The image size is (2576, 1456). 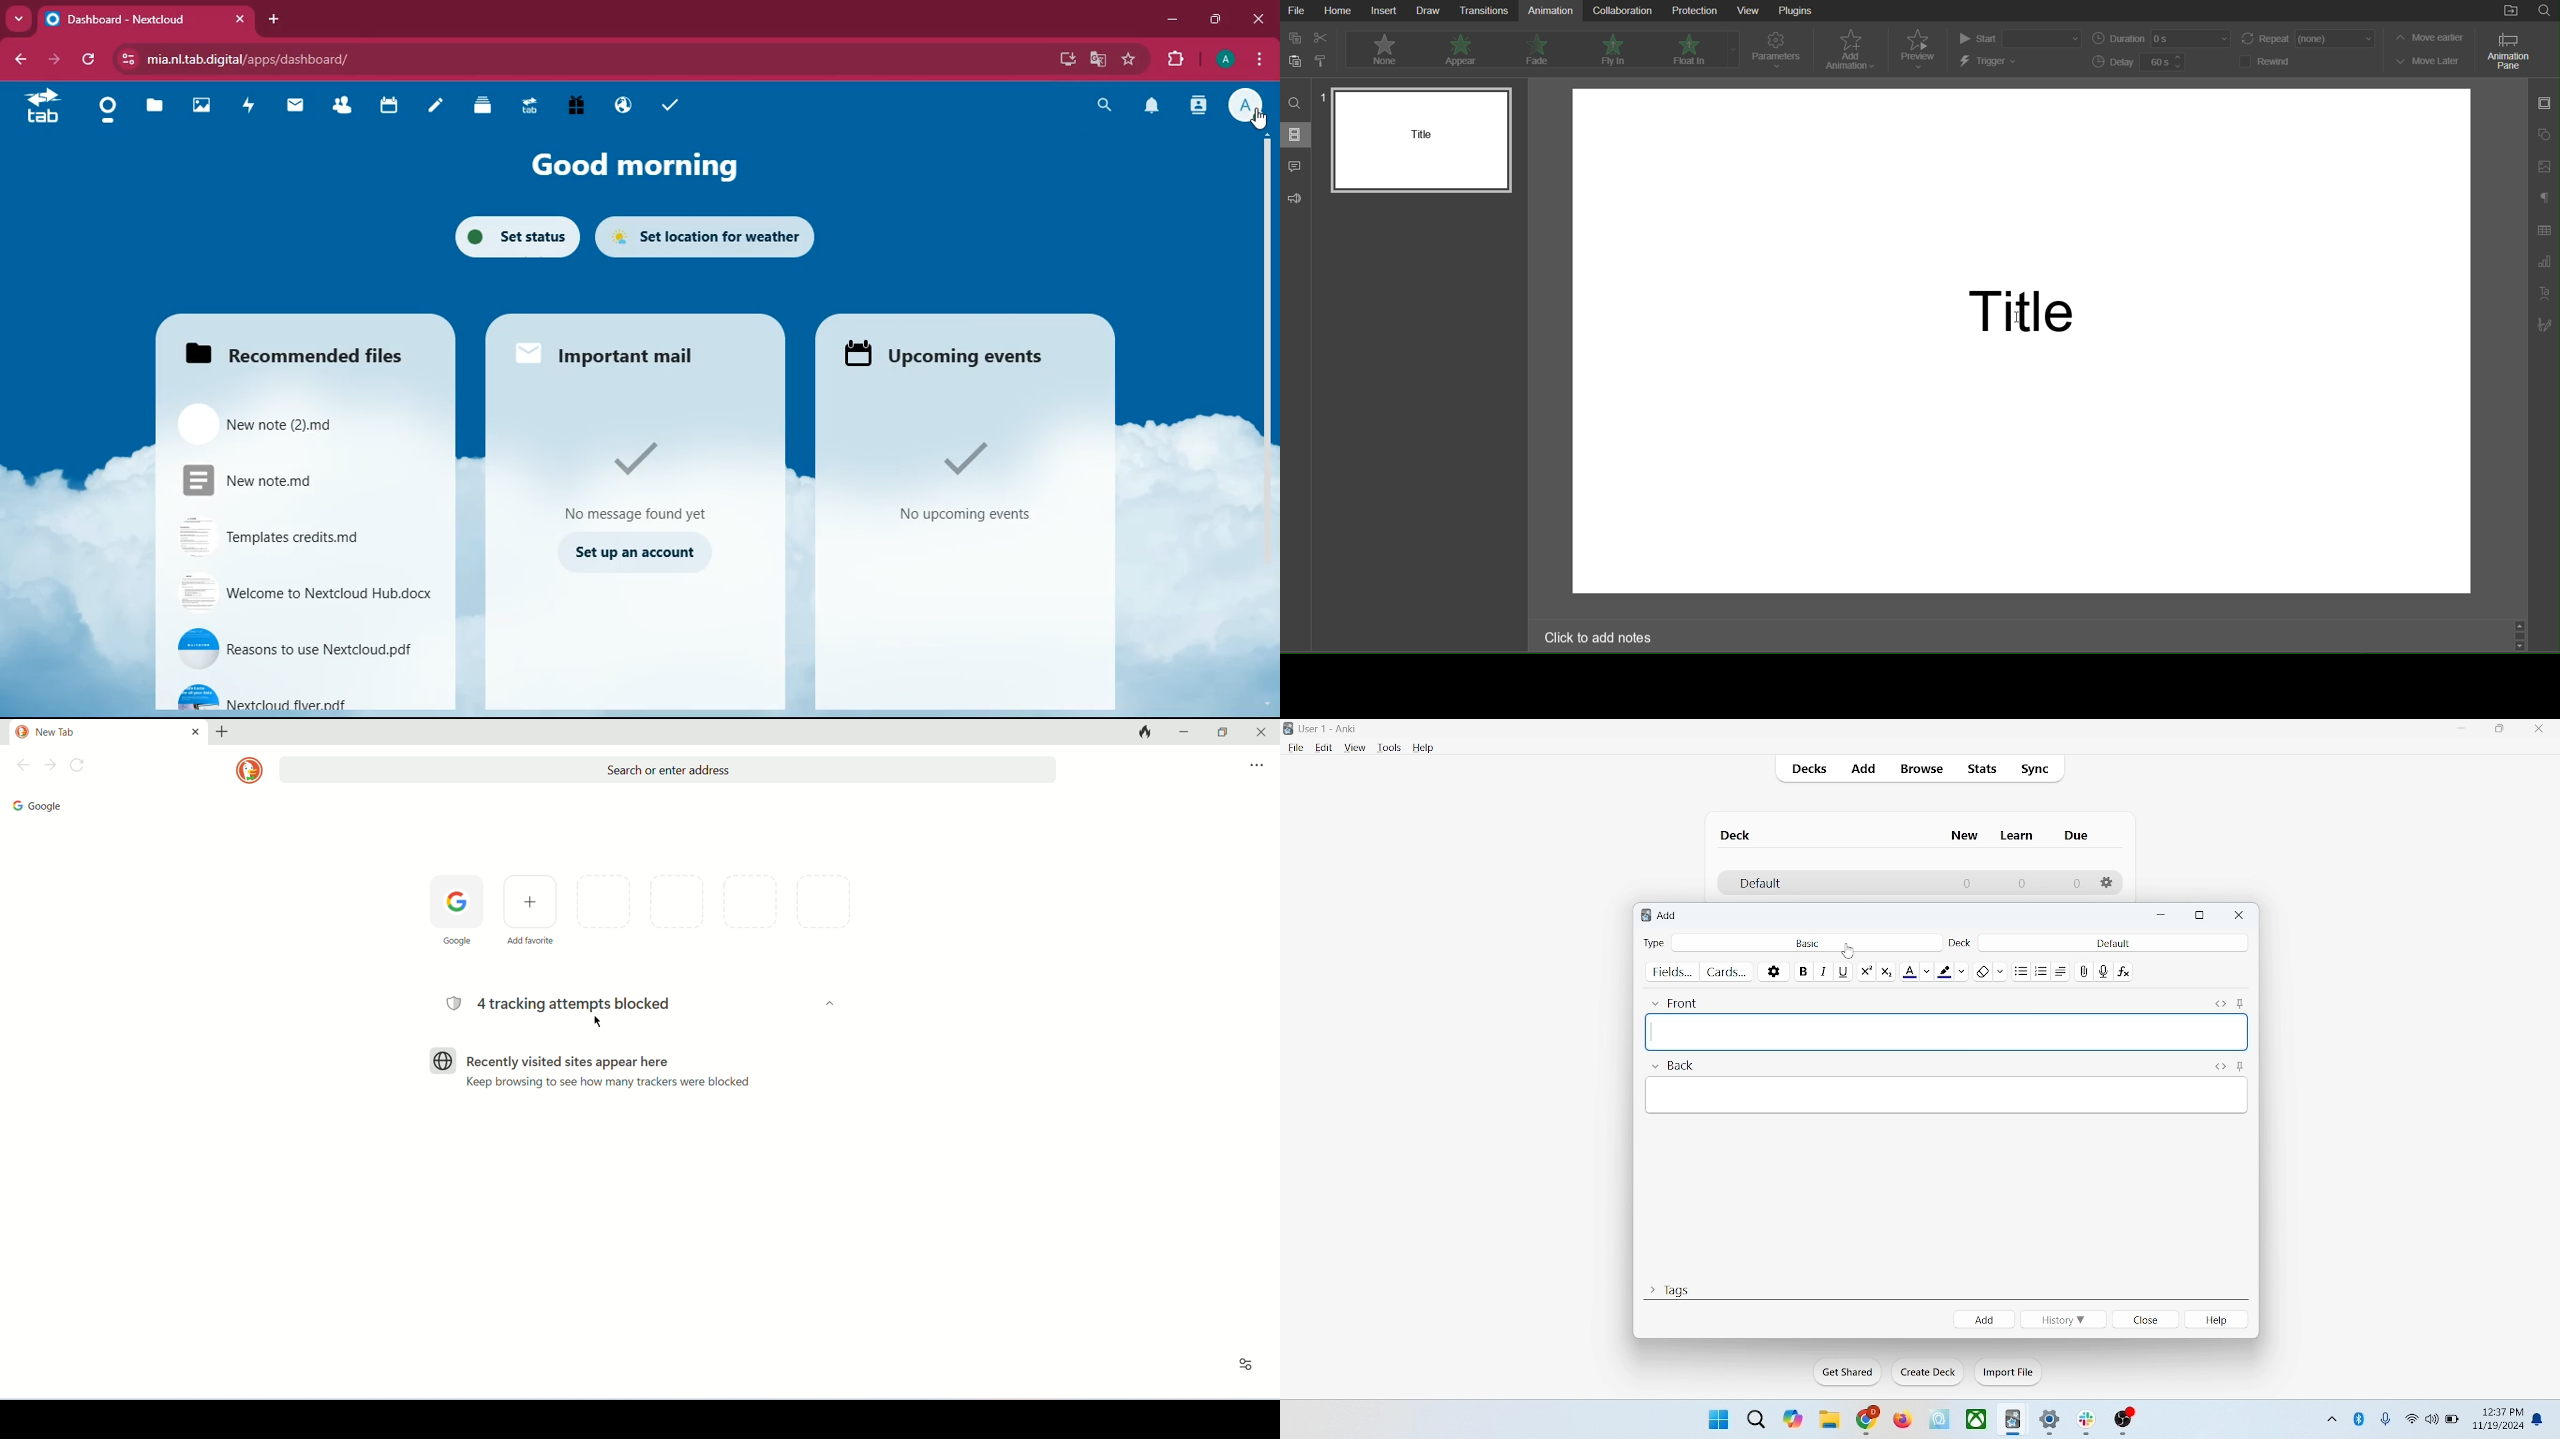 What do you see at coordinates (1672, 1068) in the screenshot?
I see `back` at bounding box center [1672, 1068].